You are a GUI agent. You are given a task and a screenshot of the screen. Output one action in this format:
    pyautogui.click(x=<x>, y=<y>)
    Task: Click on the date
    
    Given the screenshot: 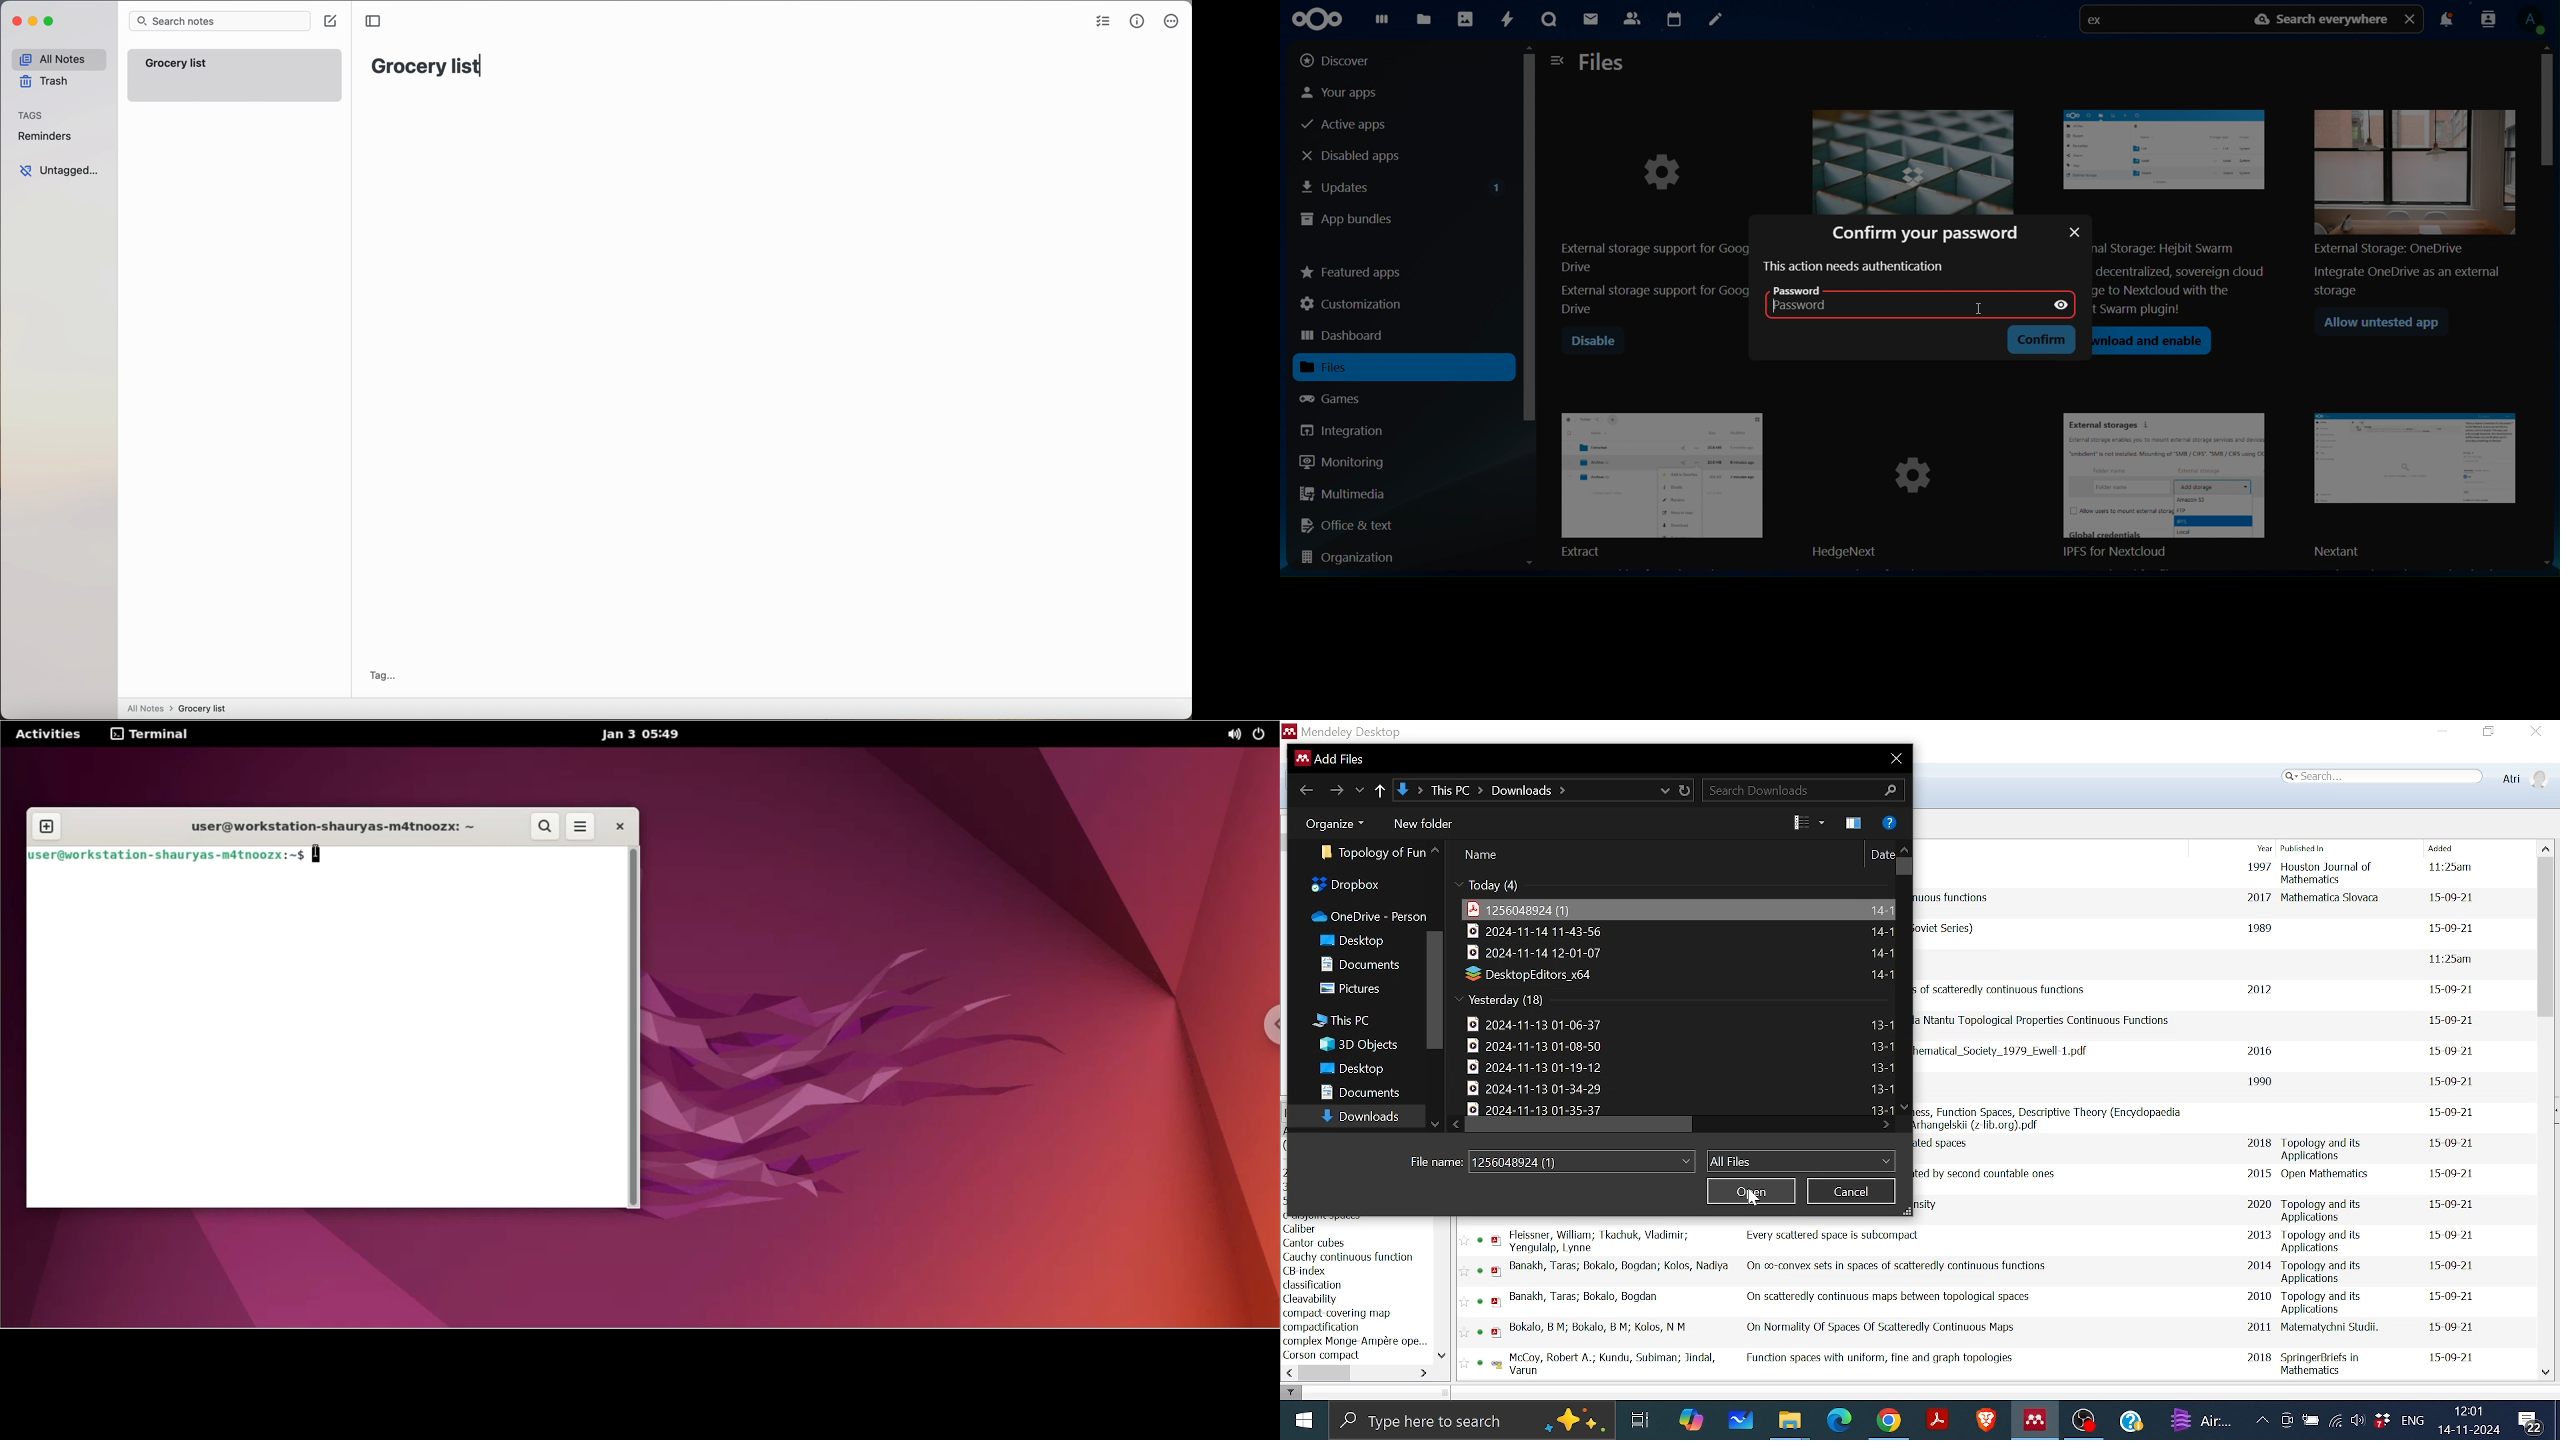 What is the action you would take?
    pyautogui.click(x=2448, y=929)
    